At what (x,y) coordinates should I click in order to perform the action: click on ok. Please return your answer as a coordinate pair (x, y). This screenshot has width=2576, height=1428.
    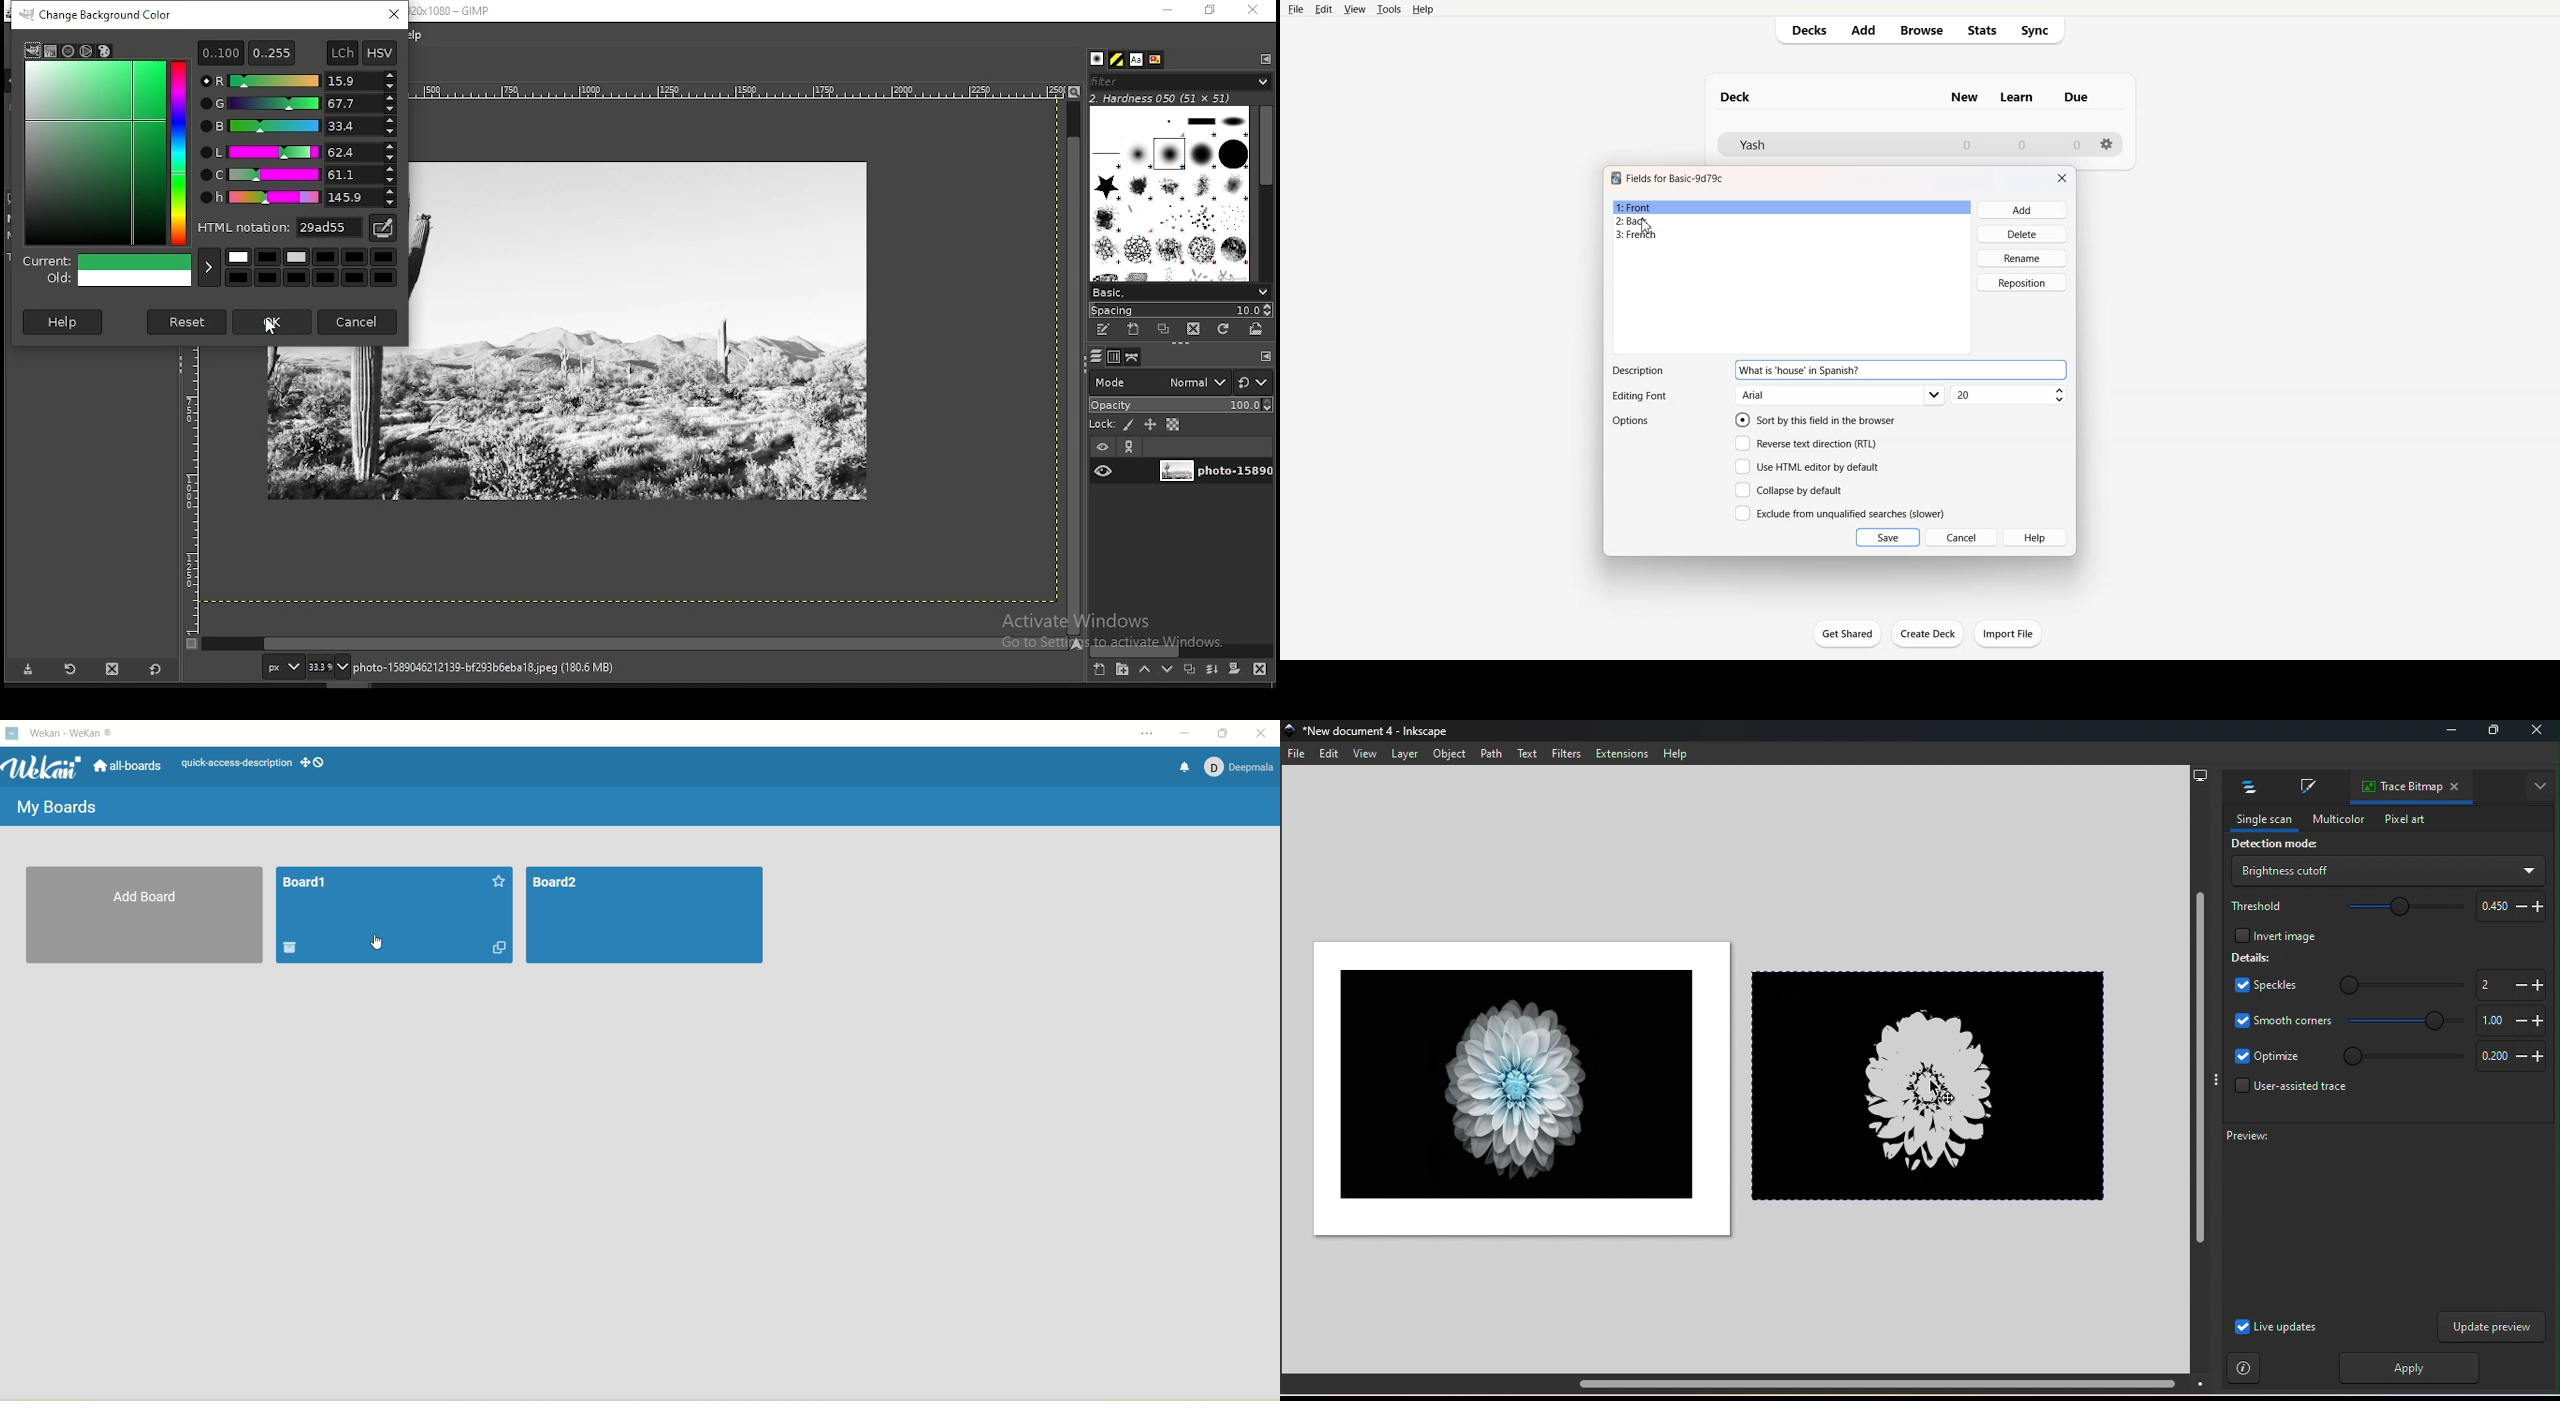
    Looking at the image, I should click on (272, 325).